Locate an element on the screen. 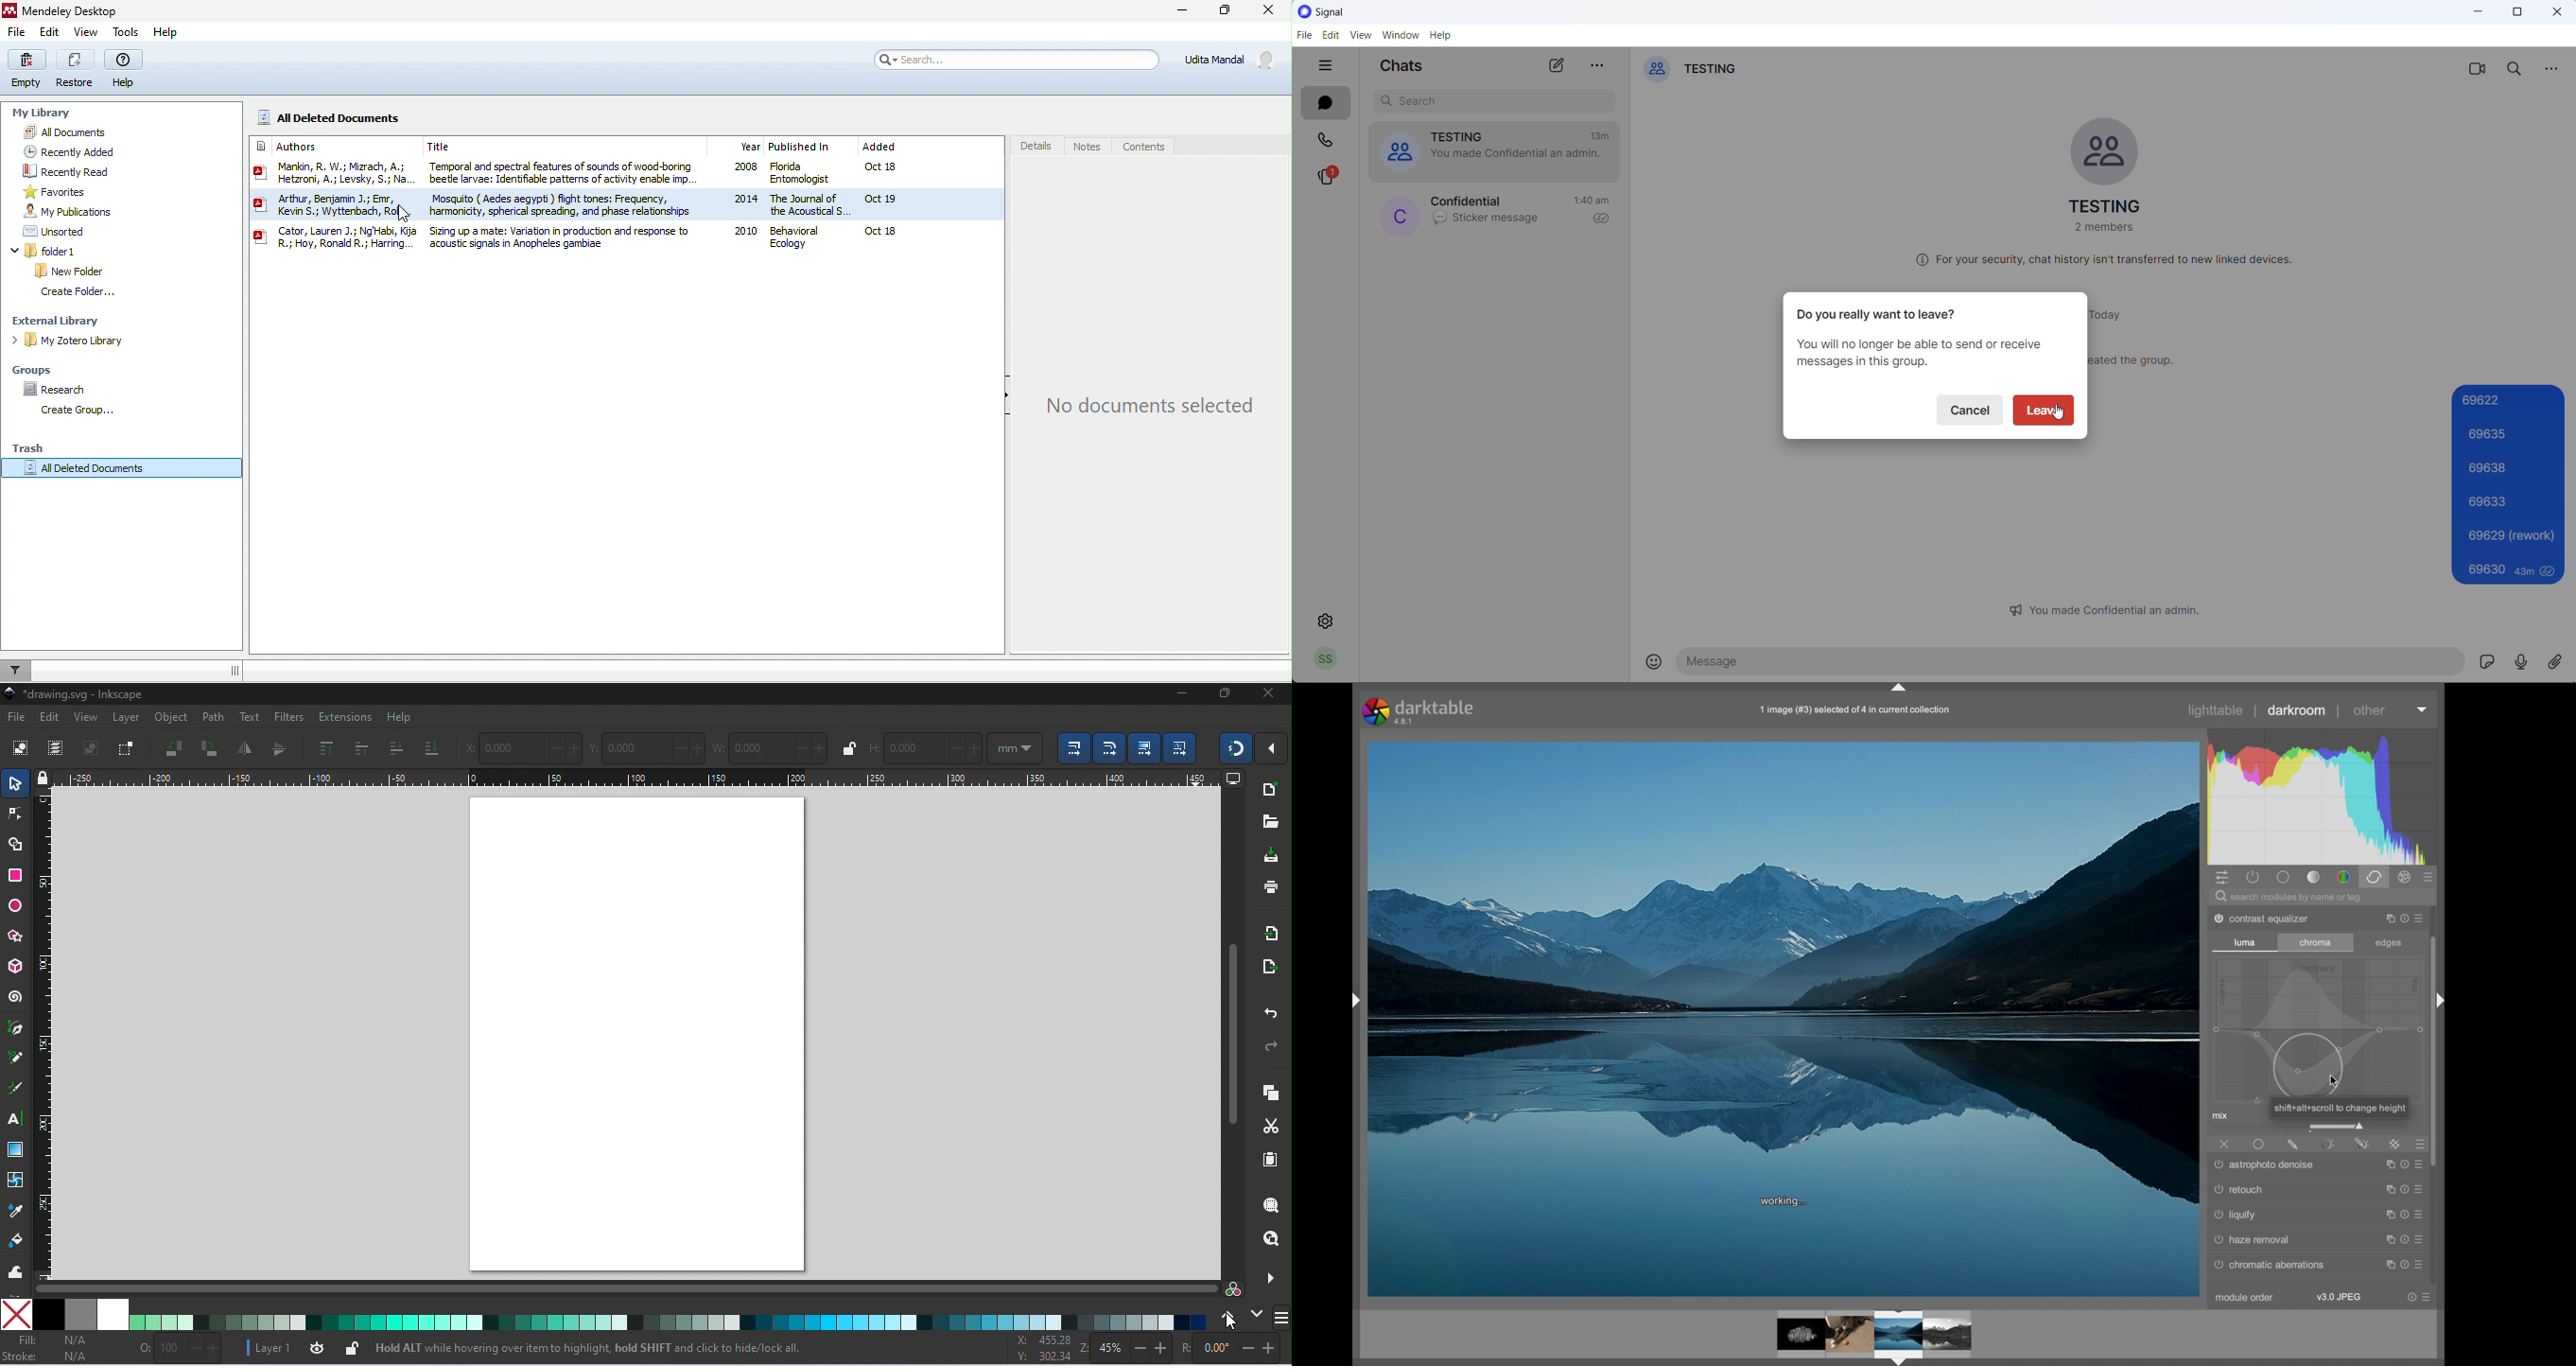 This screenshot has height=1372, width=2576. all deleted documents is located at coordinates (338, 117).